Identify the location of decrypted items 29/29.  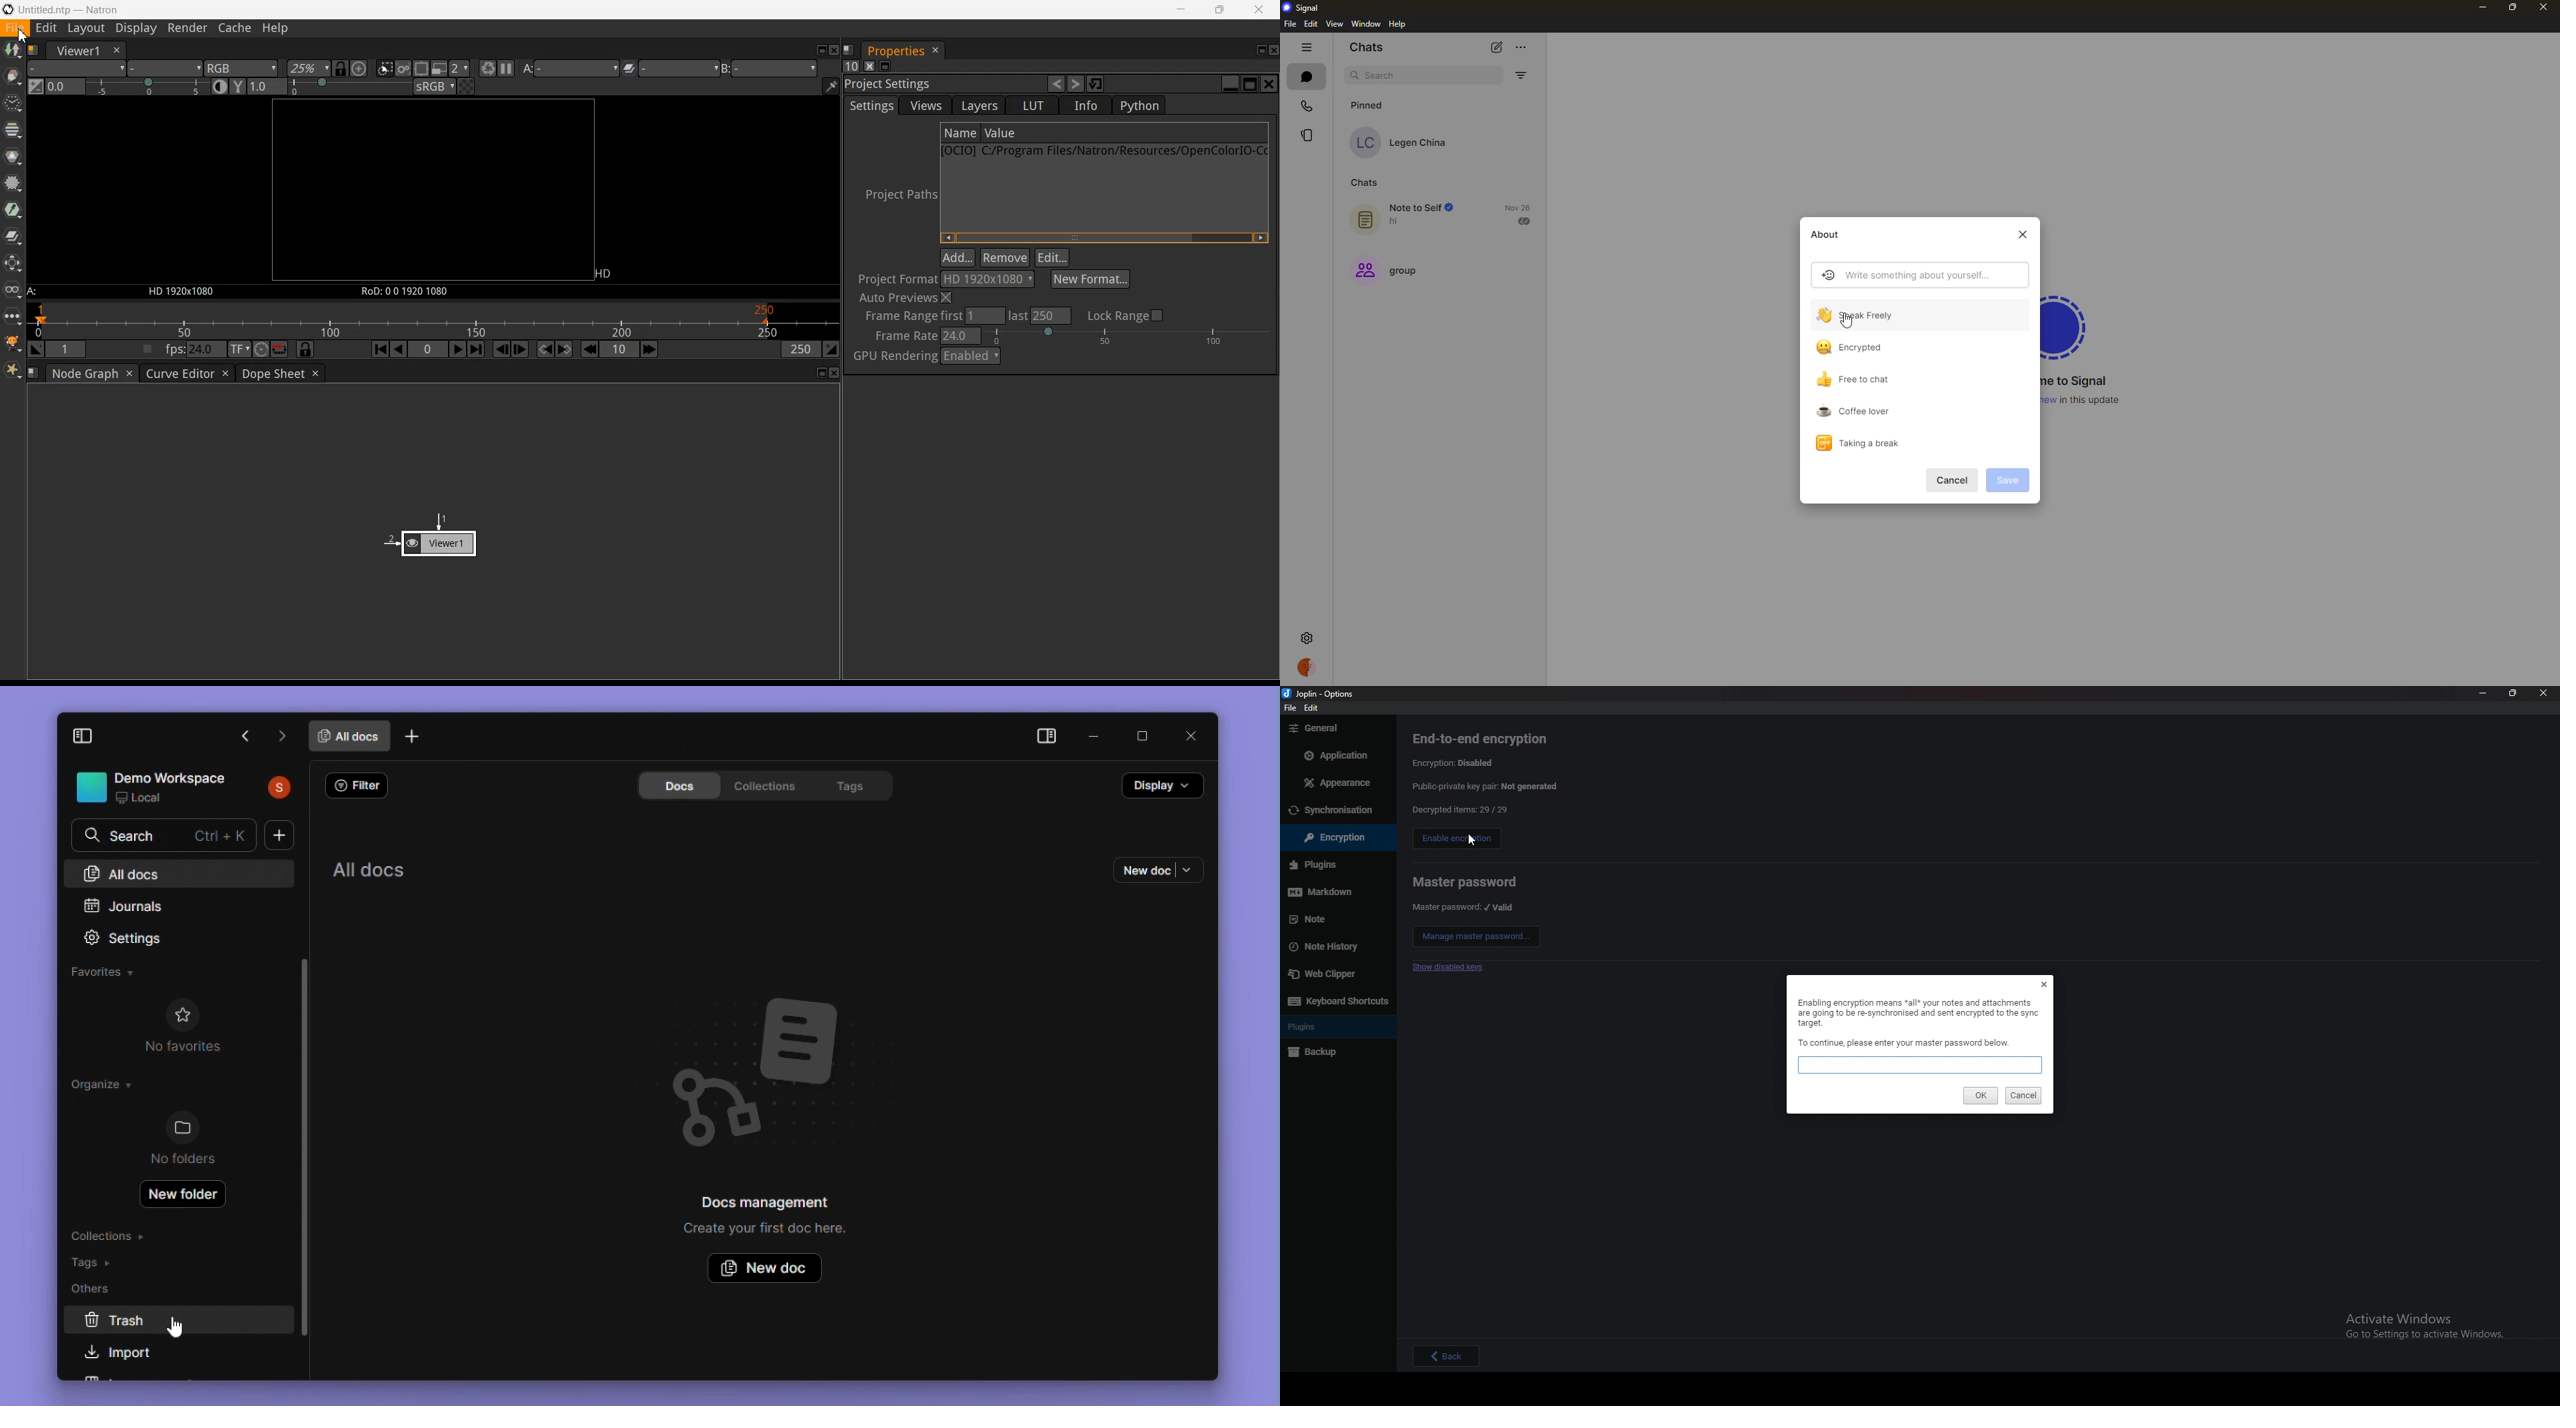
(1461, 811).